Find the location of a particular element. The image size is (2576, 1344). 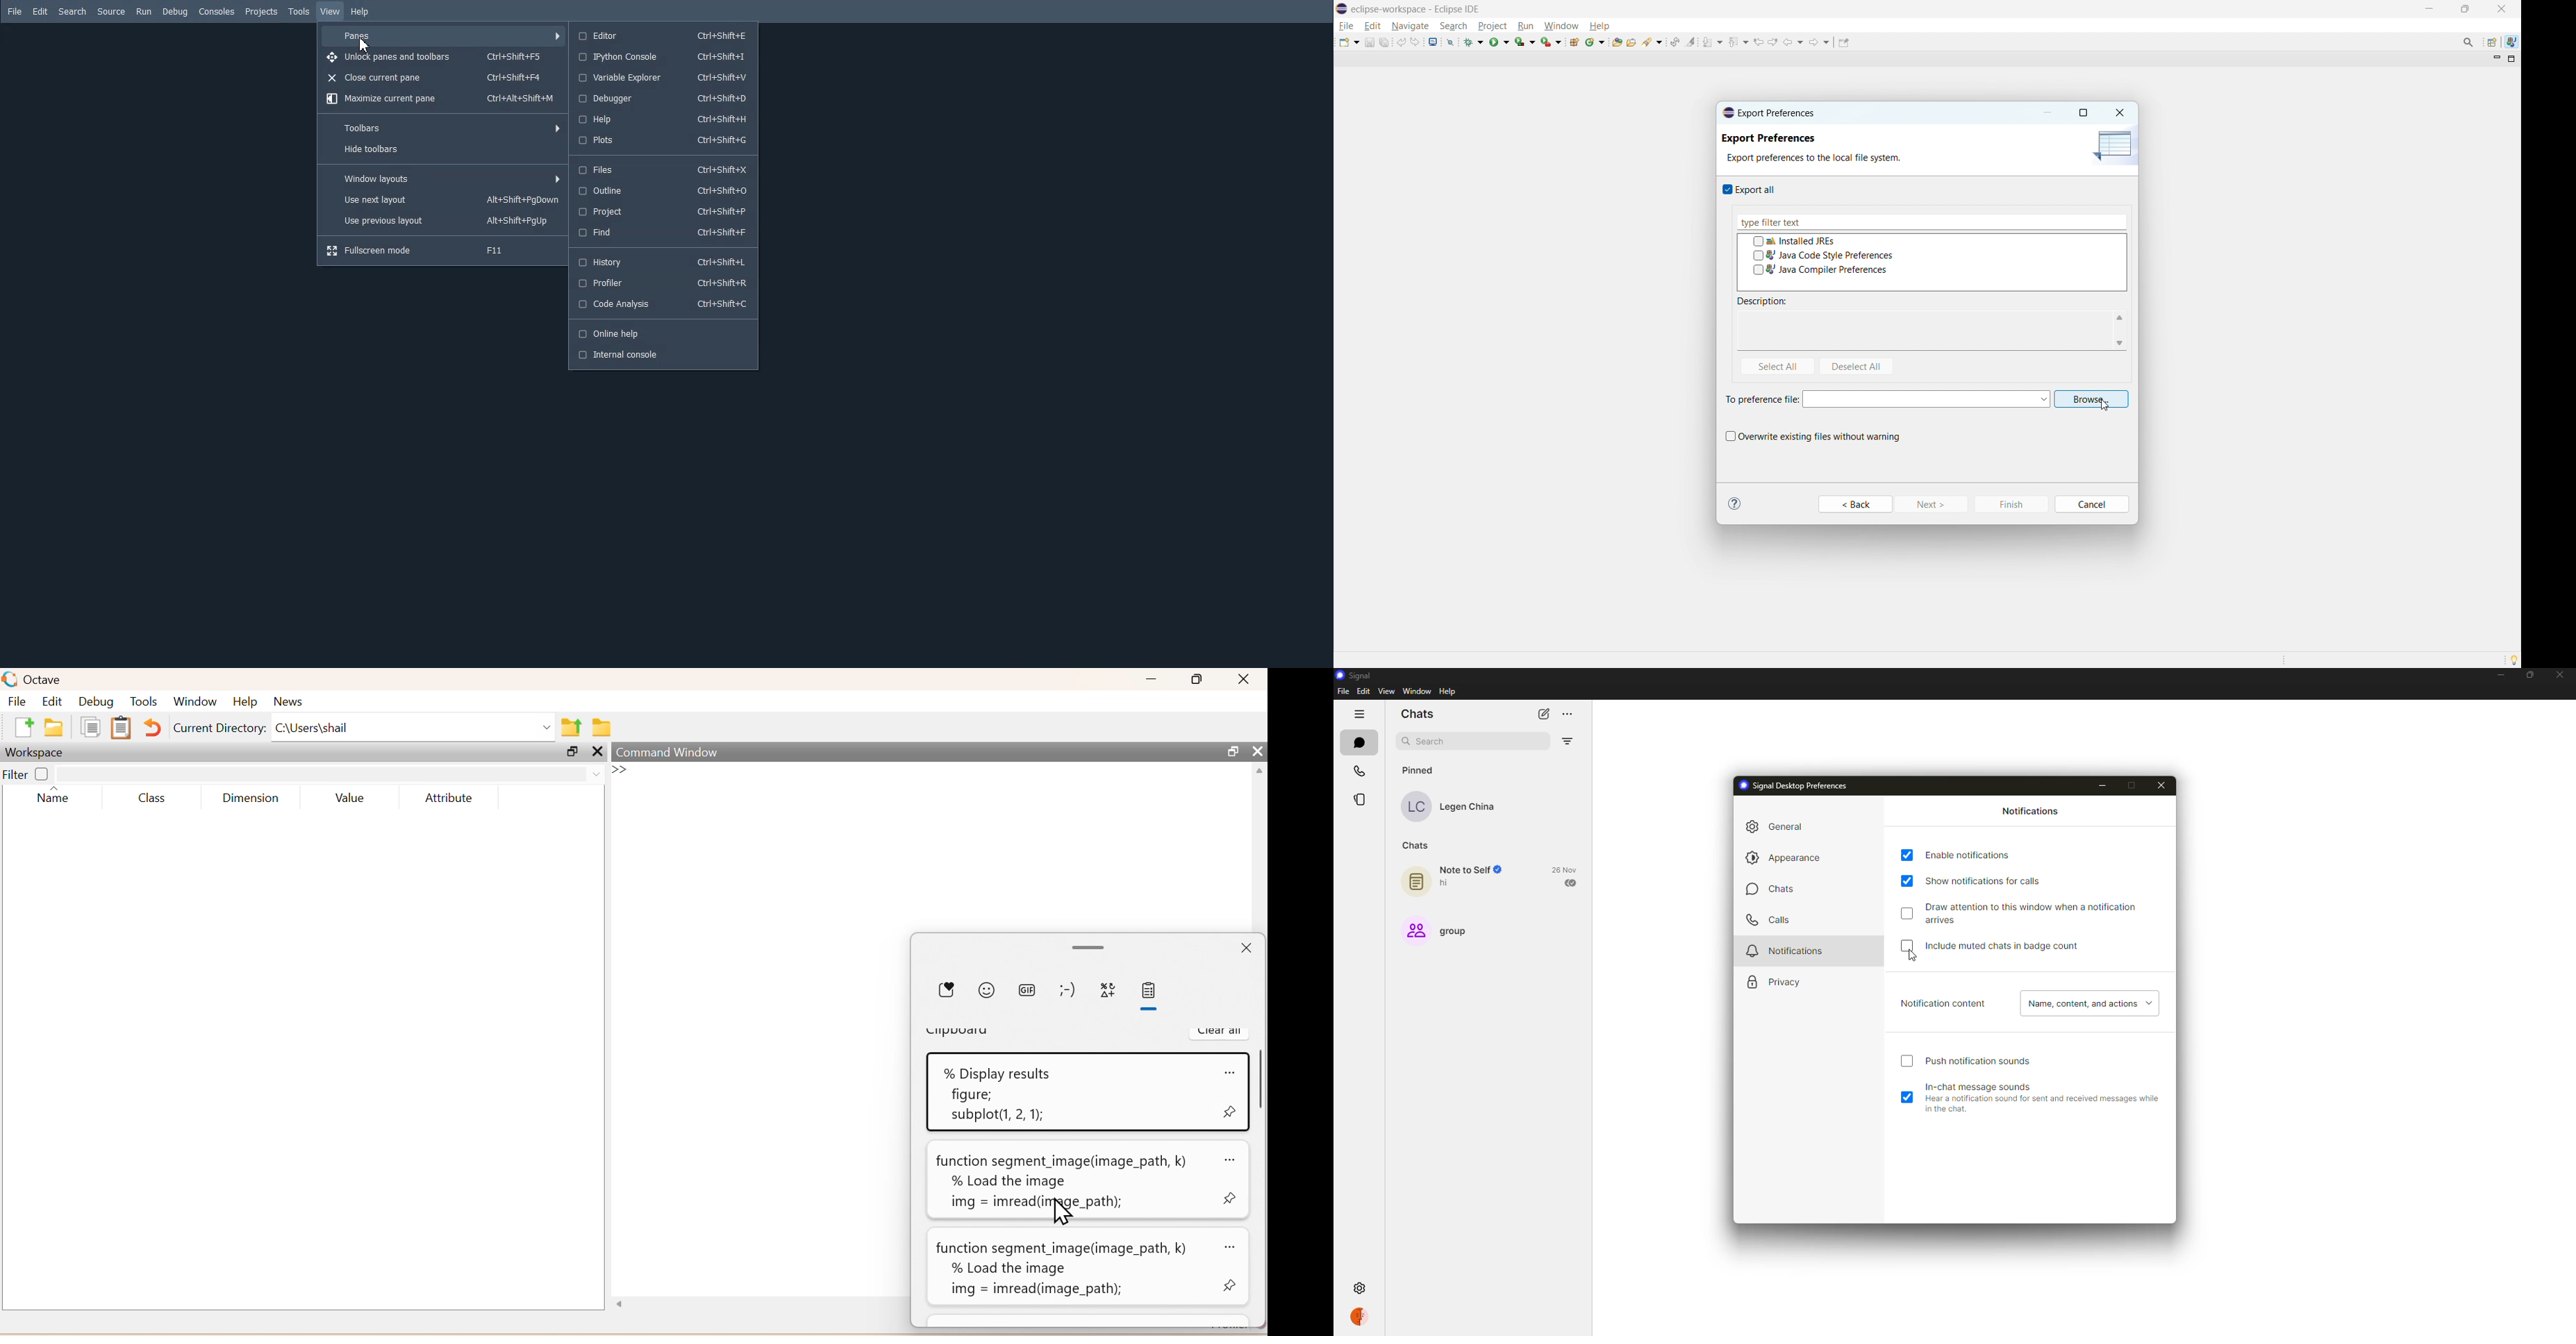

maximize is located at coordinates (2140, 785).